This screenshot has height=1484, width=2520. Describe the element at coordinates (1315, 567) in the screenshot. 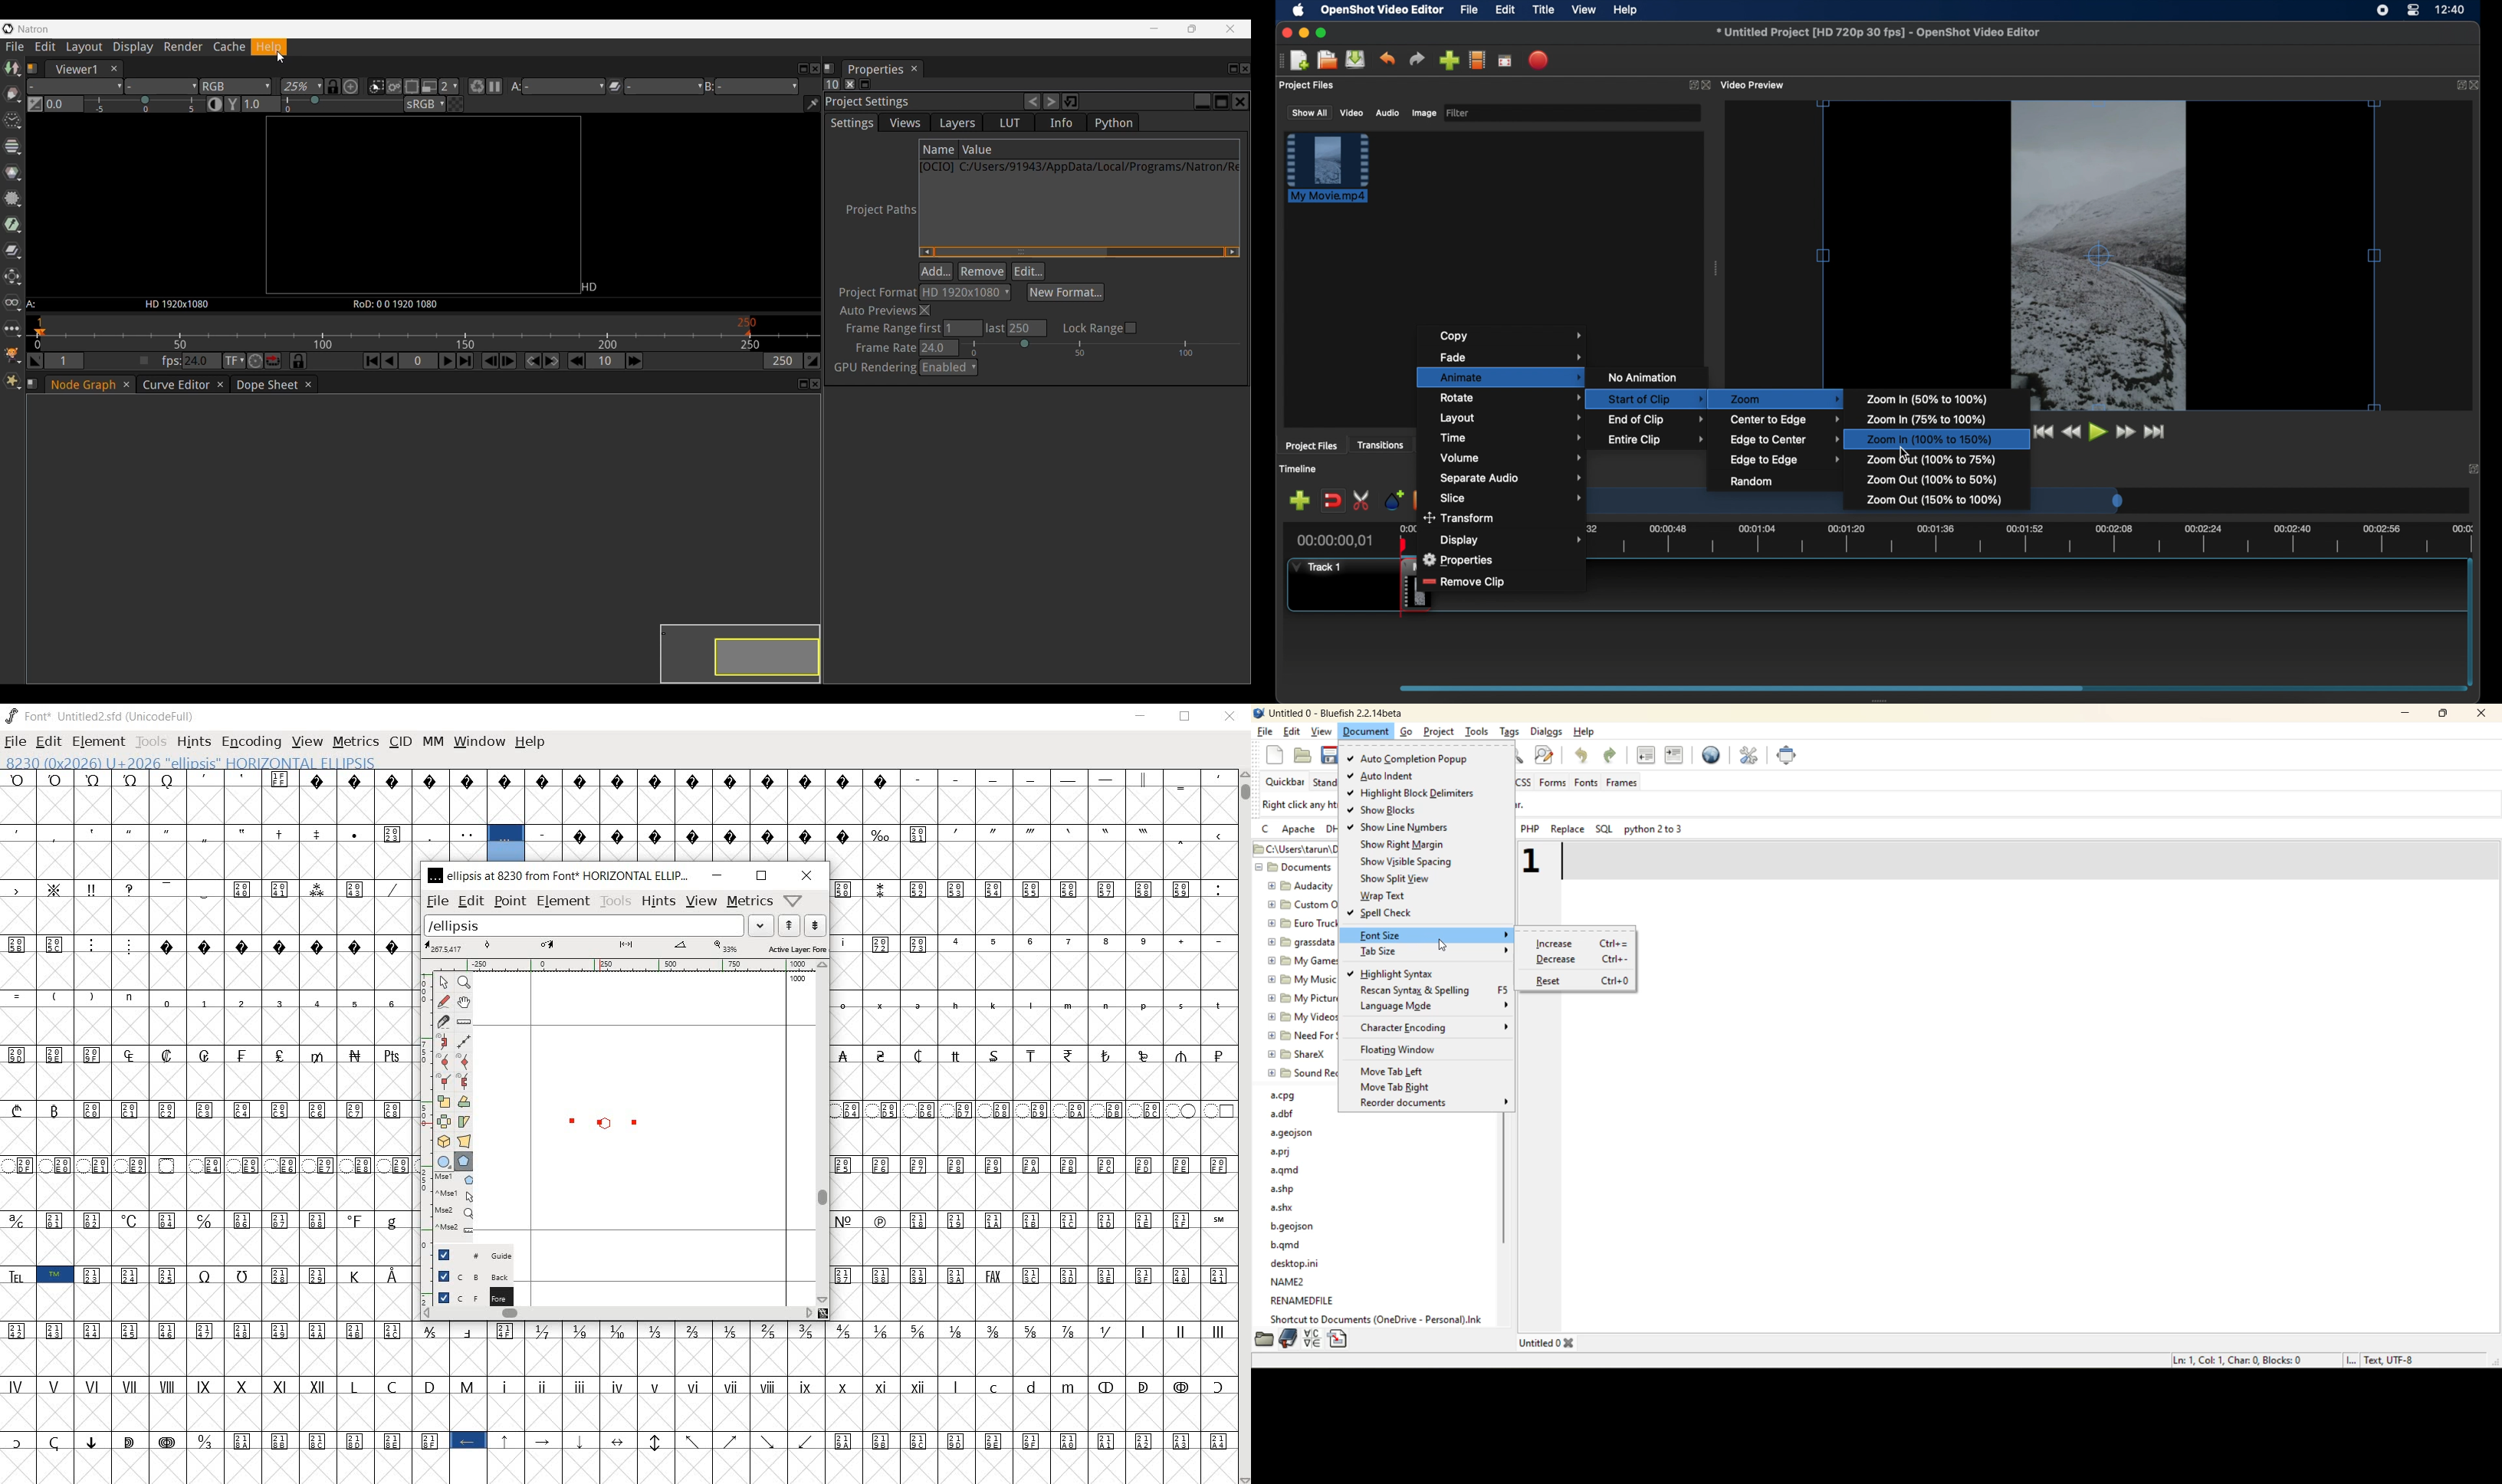

I see `track 1` at that location.